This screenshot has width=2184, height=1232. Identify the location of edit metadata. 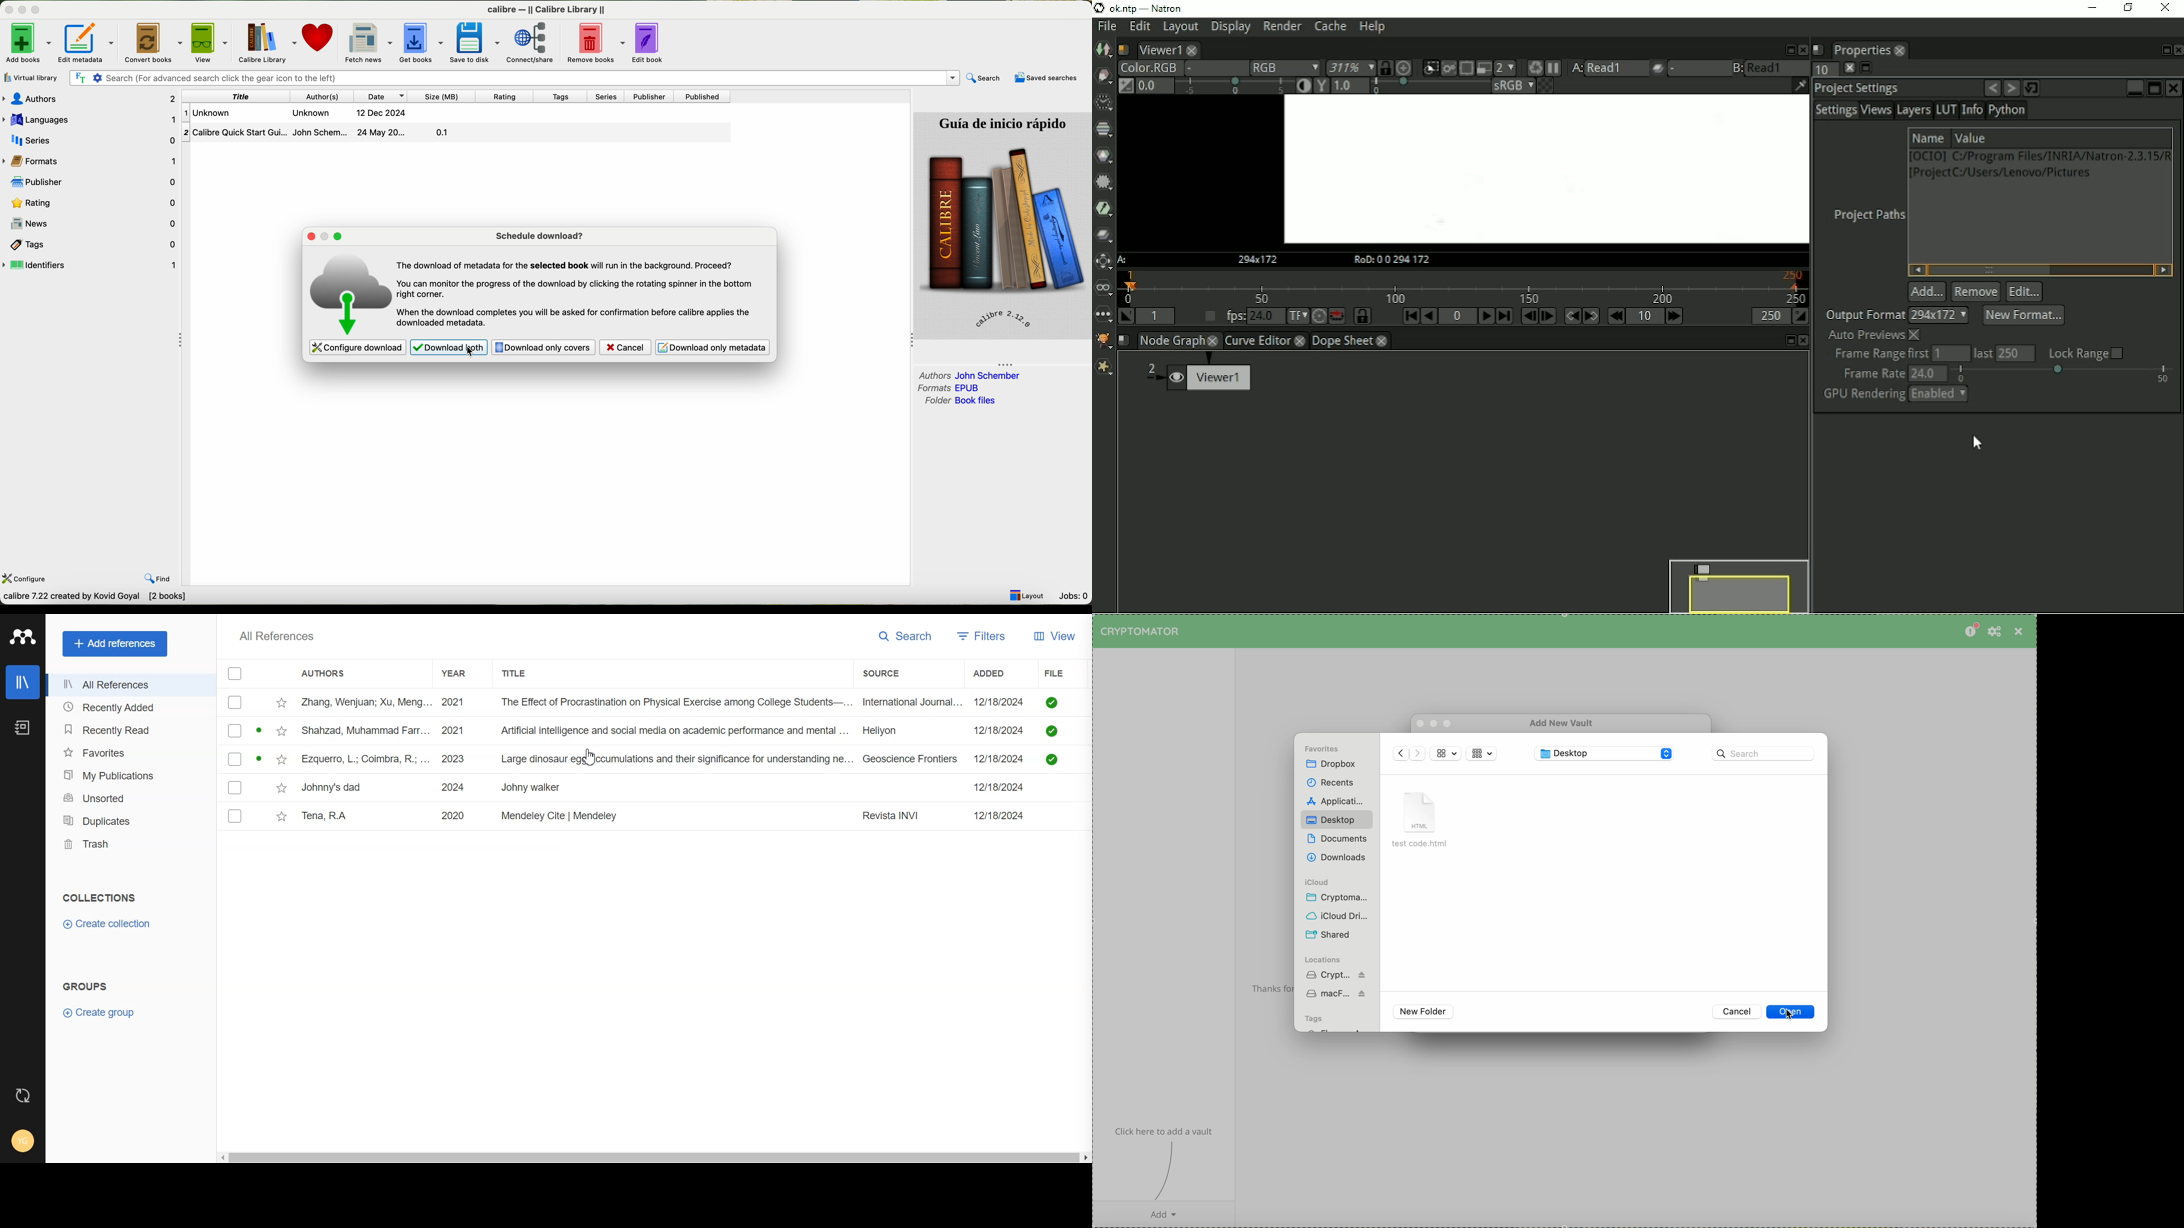
(90, 41).